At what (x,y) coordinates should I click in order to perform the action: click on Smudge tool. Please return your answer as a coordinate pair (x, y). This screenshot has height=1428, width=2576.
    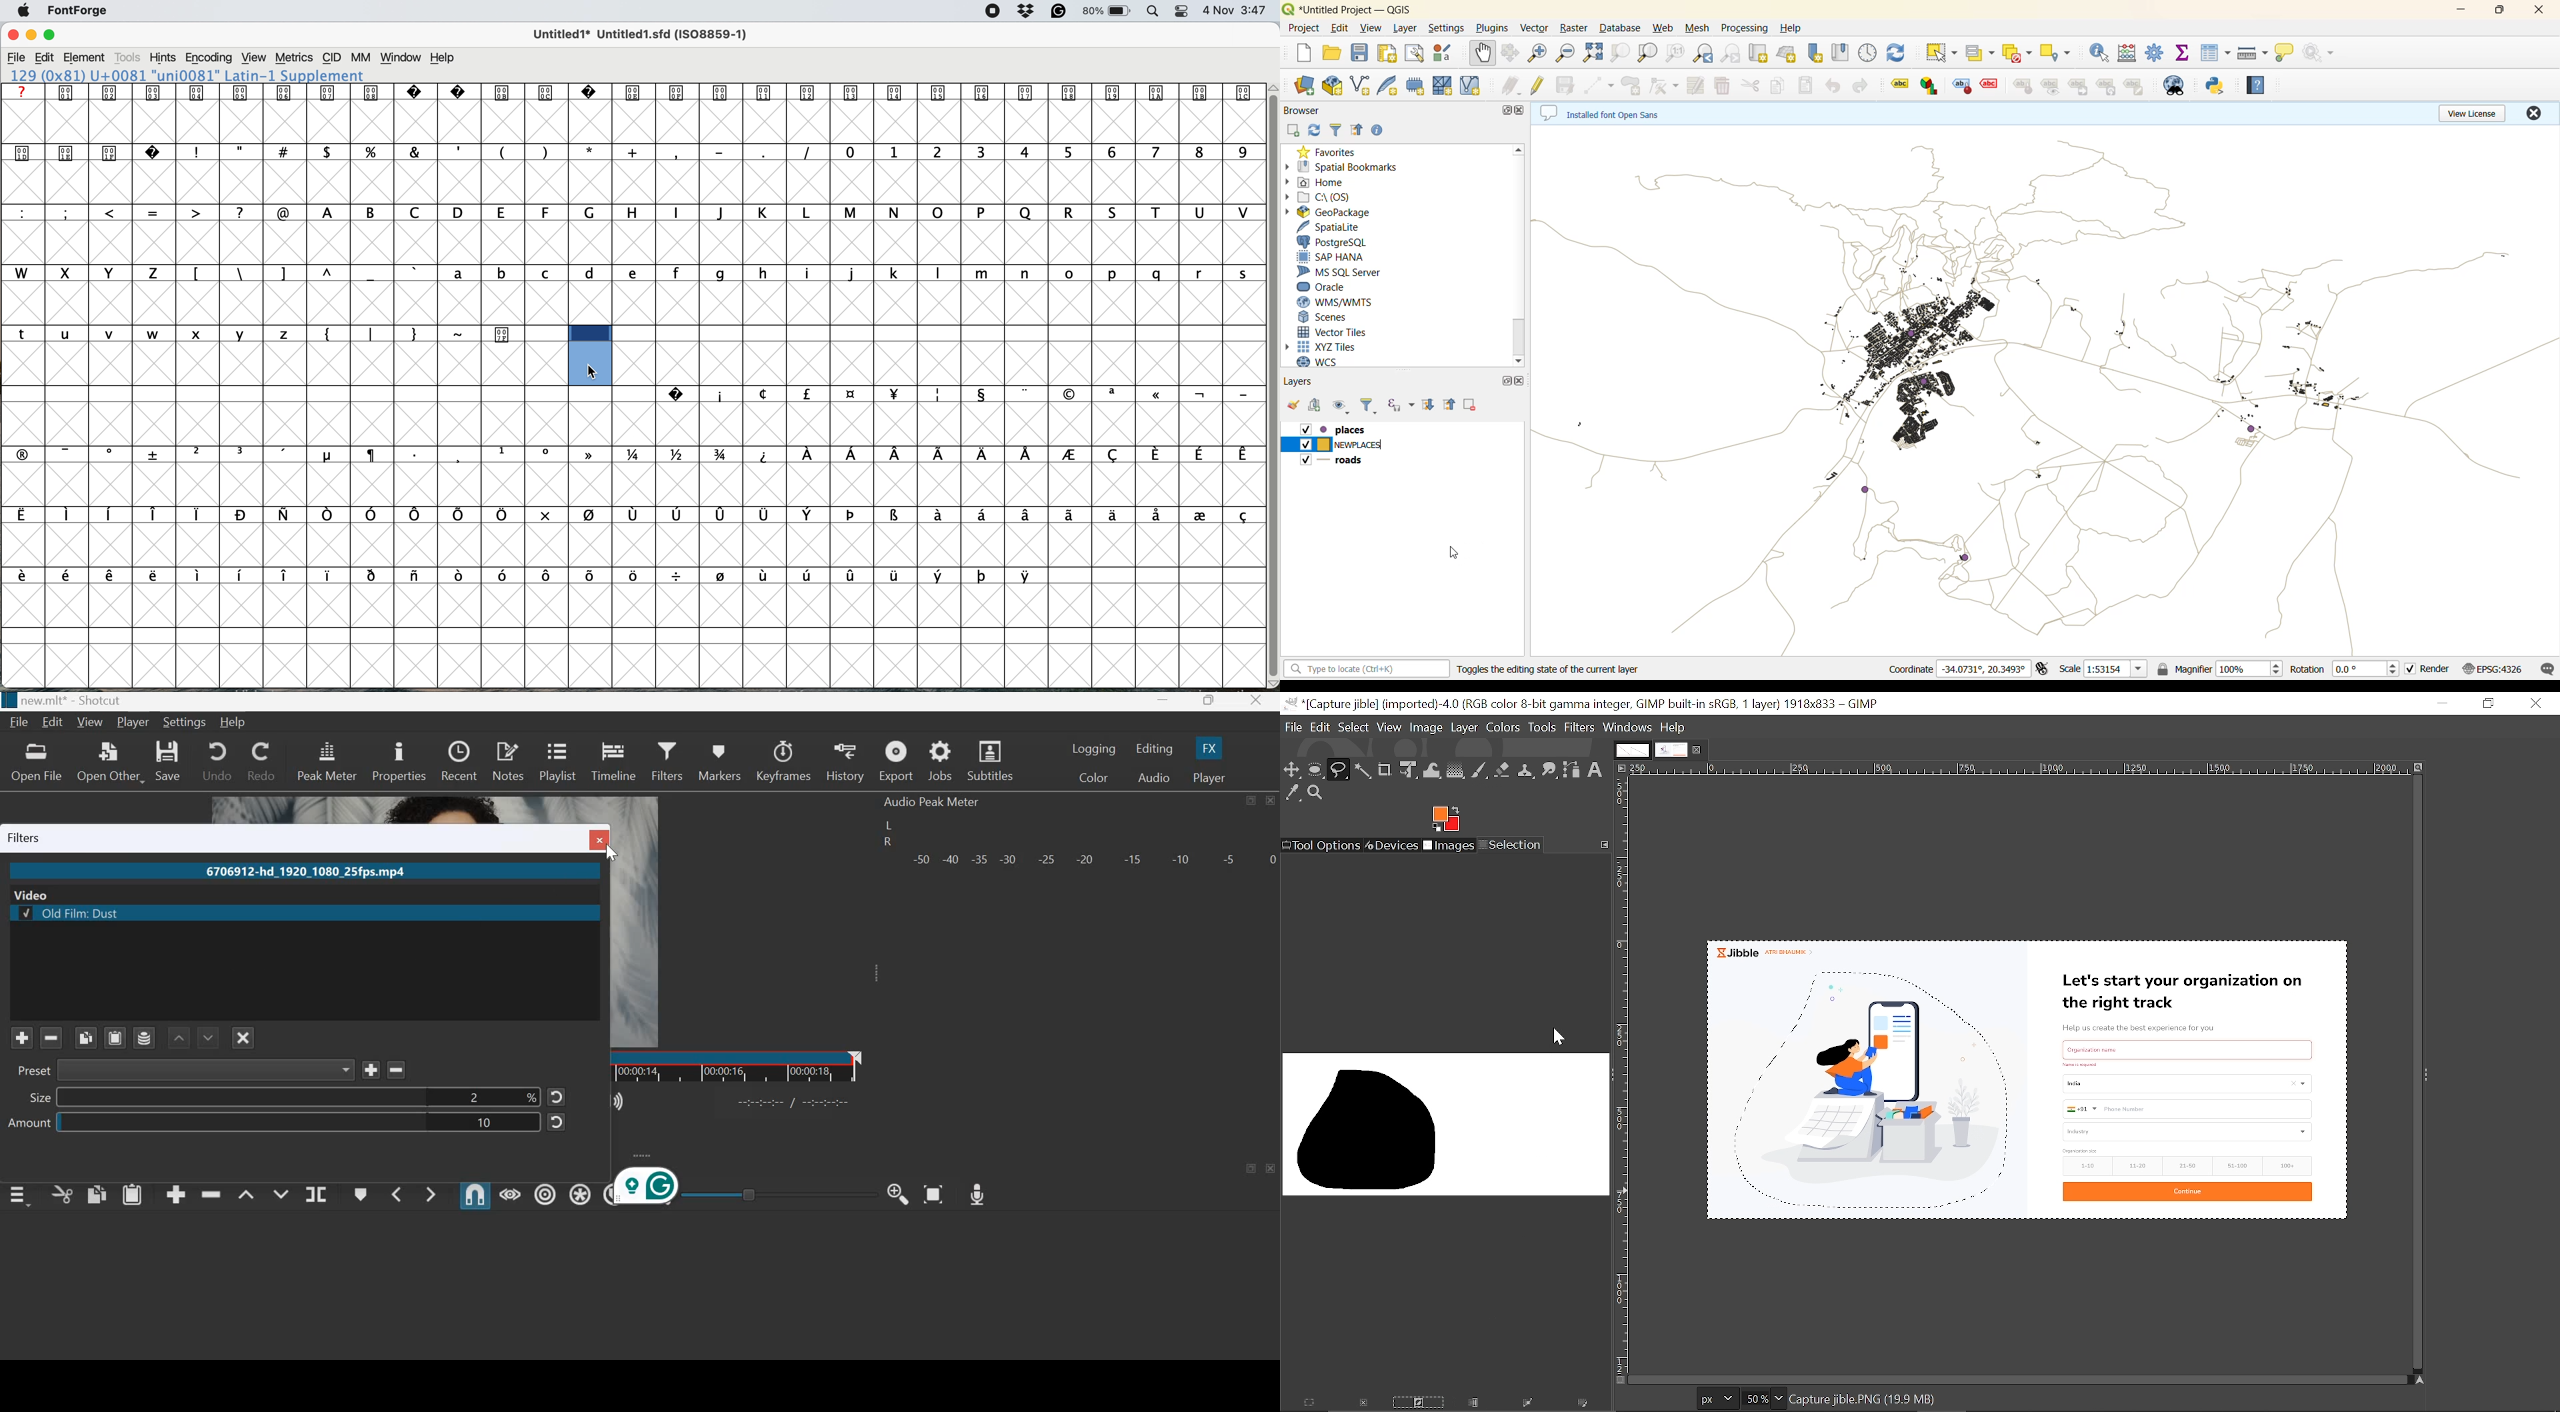
    Looking at the image, I should click on (1552, 771).